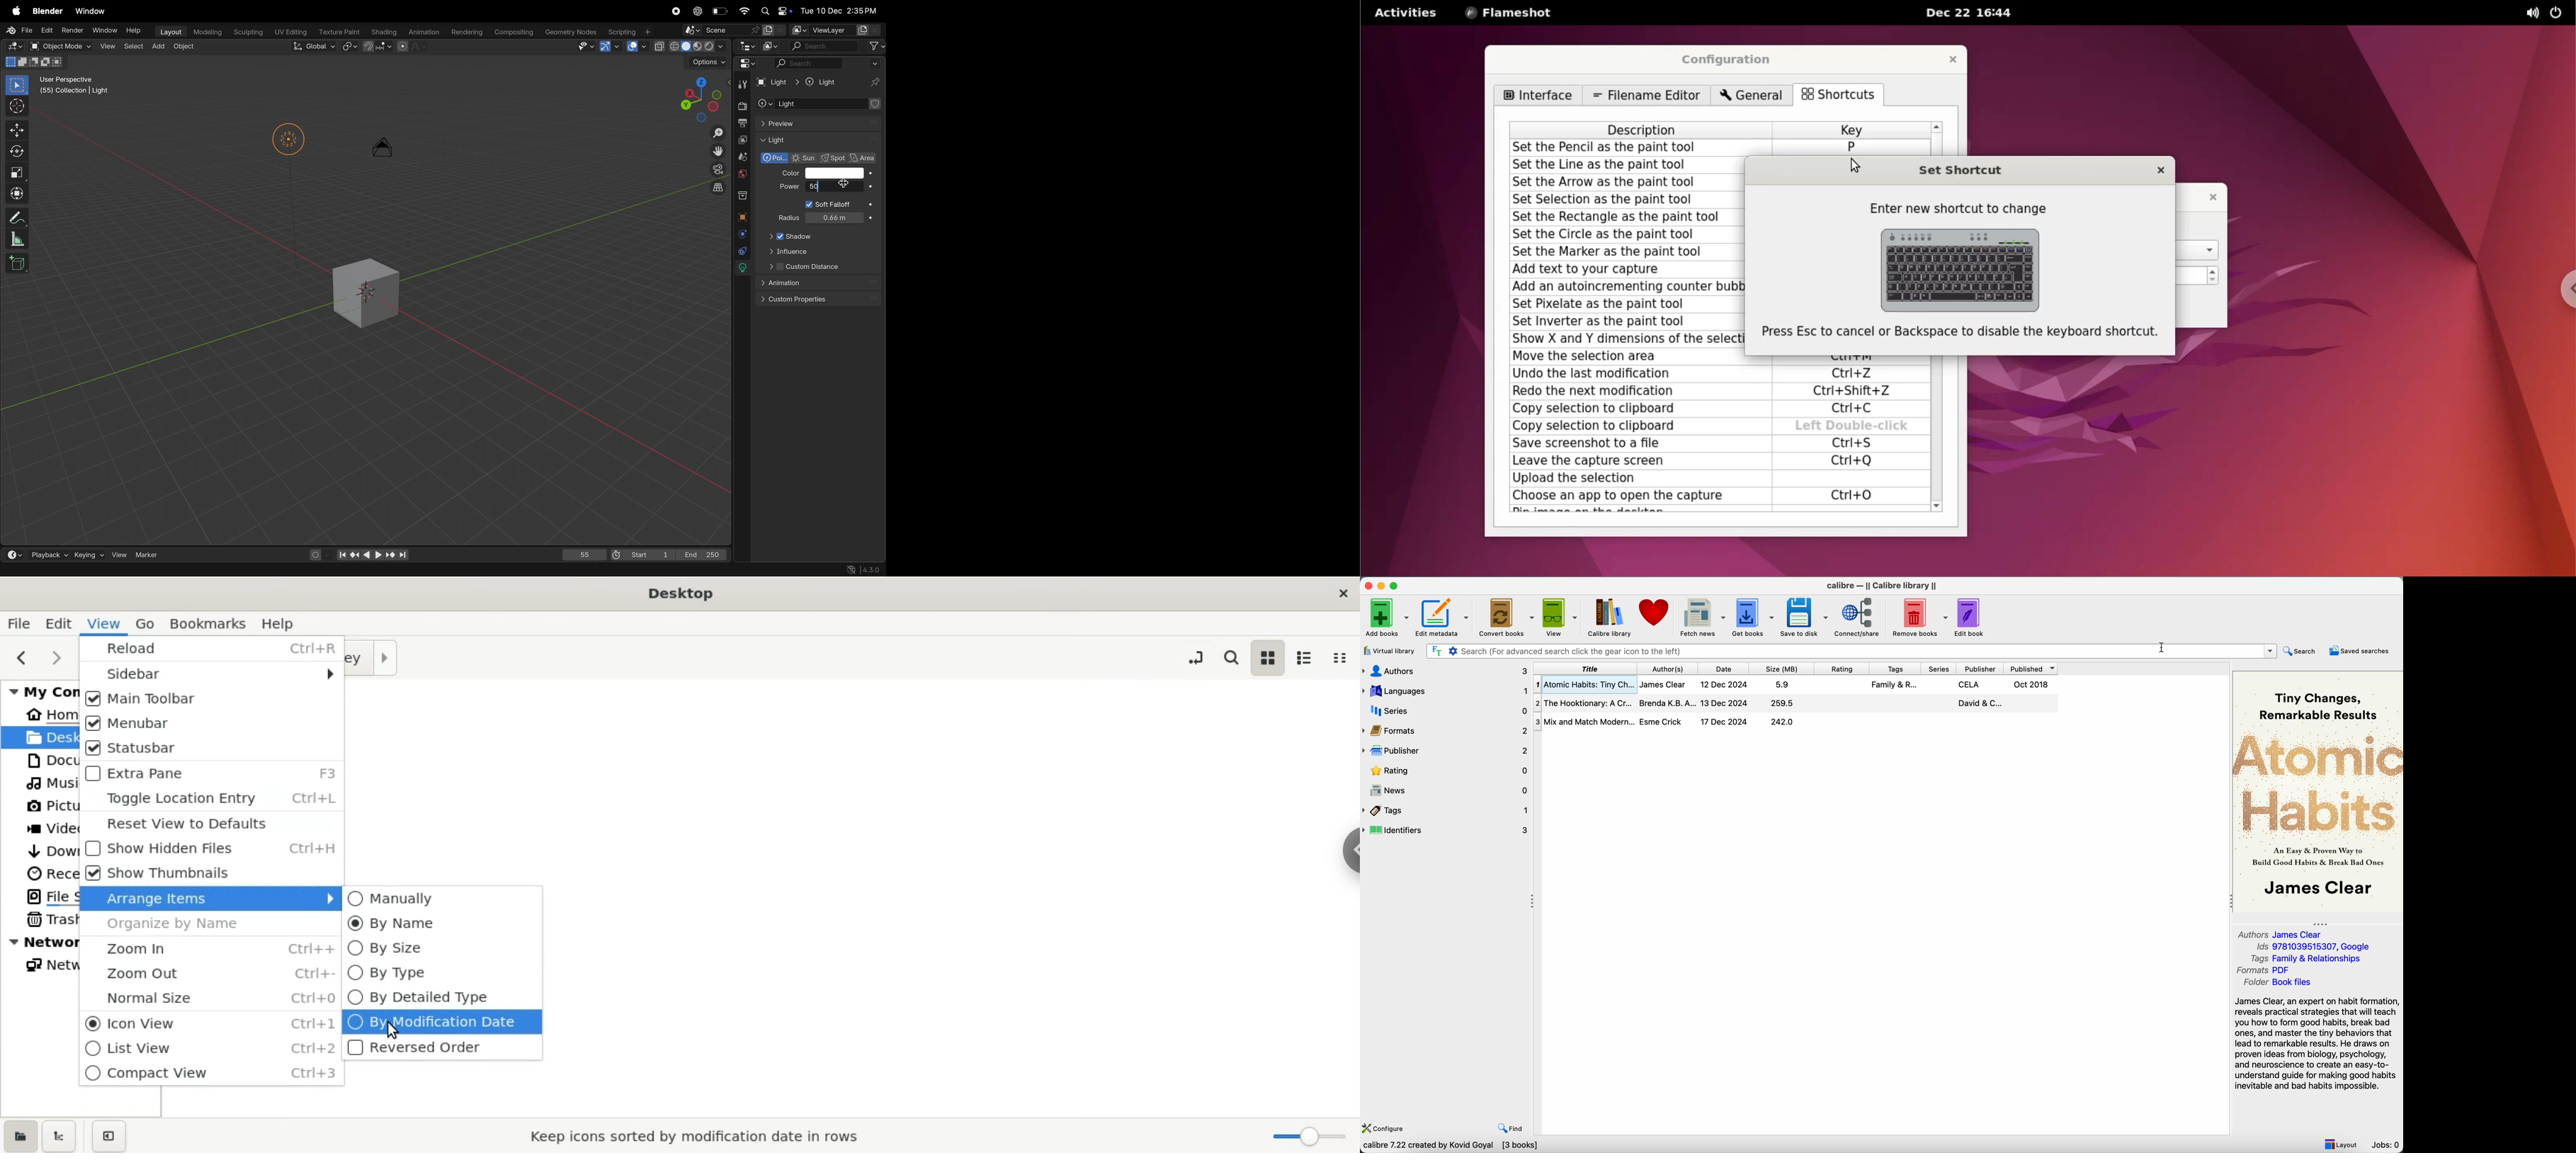 This screenshot has height=1176, width=2576. What do you see at coordinates (289, 31) in the screenshot?
I see `Uv editing` at bounding box center [289, 31].